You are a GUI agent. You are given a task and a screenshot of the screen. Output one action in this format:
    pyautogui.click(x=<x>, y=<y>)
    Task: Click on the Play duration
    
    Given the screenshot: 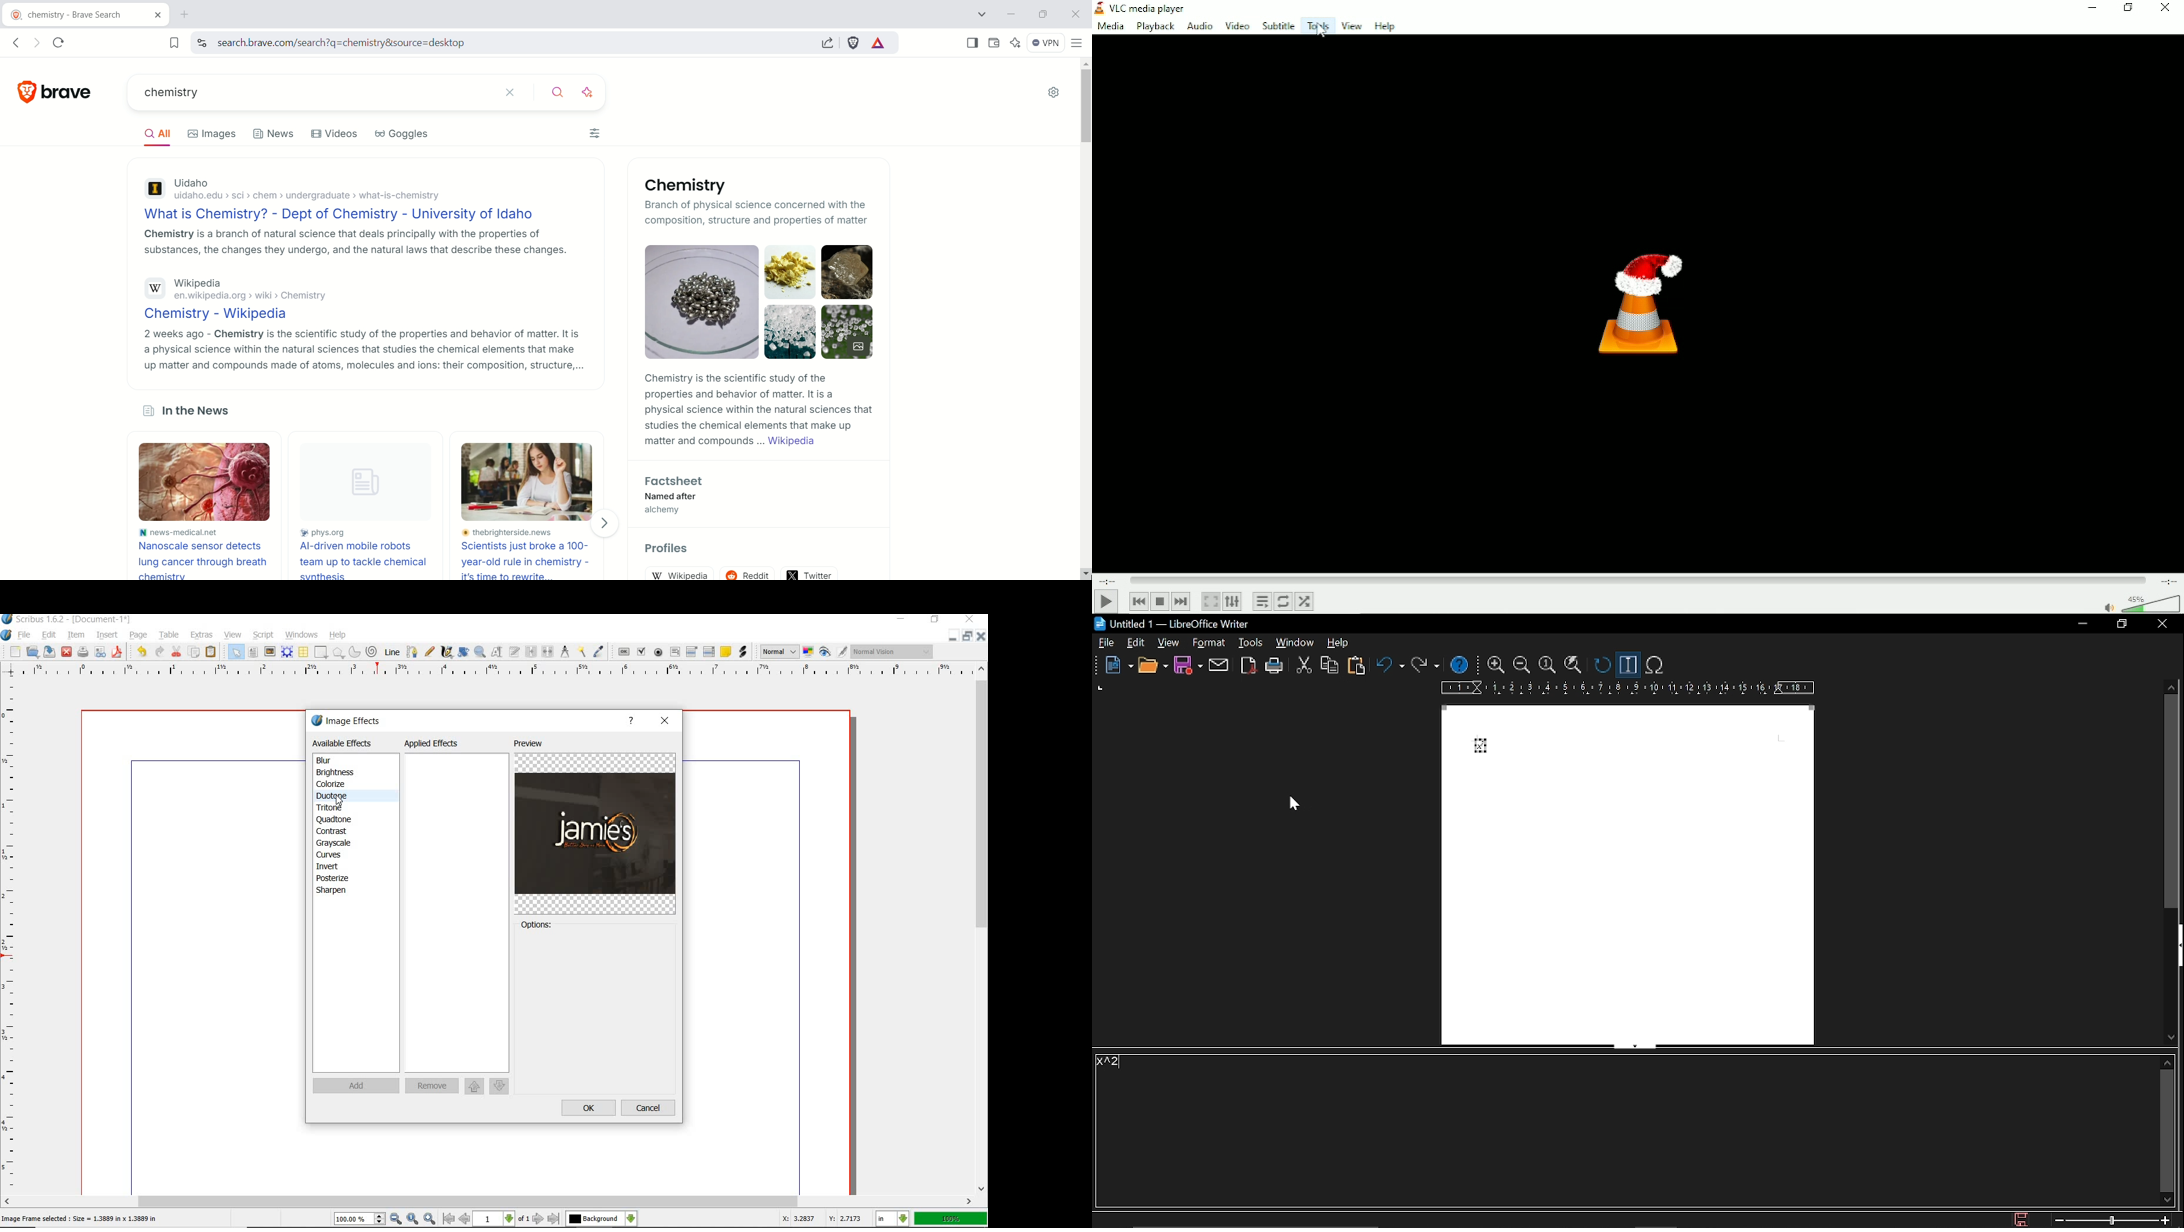 What is the action you would take?
    pyautogui.click(x=1638, y=578)
    